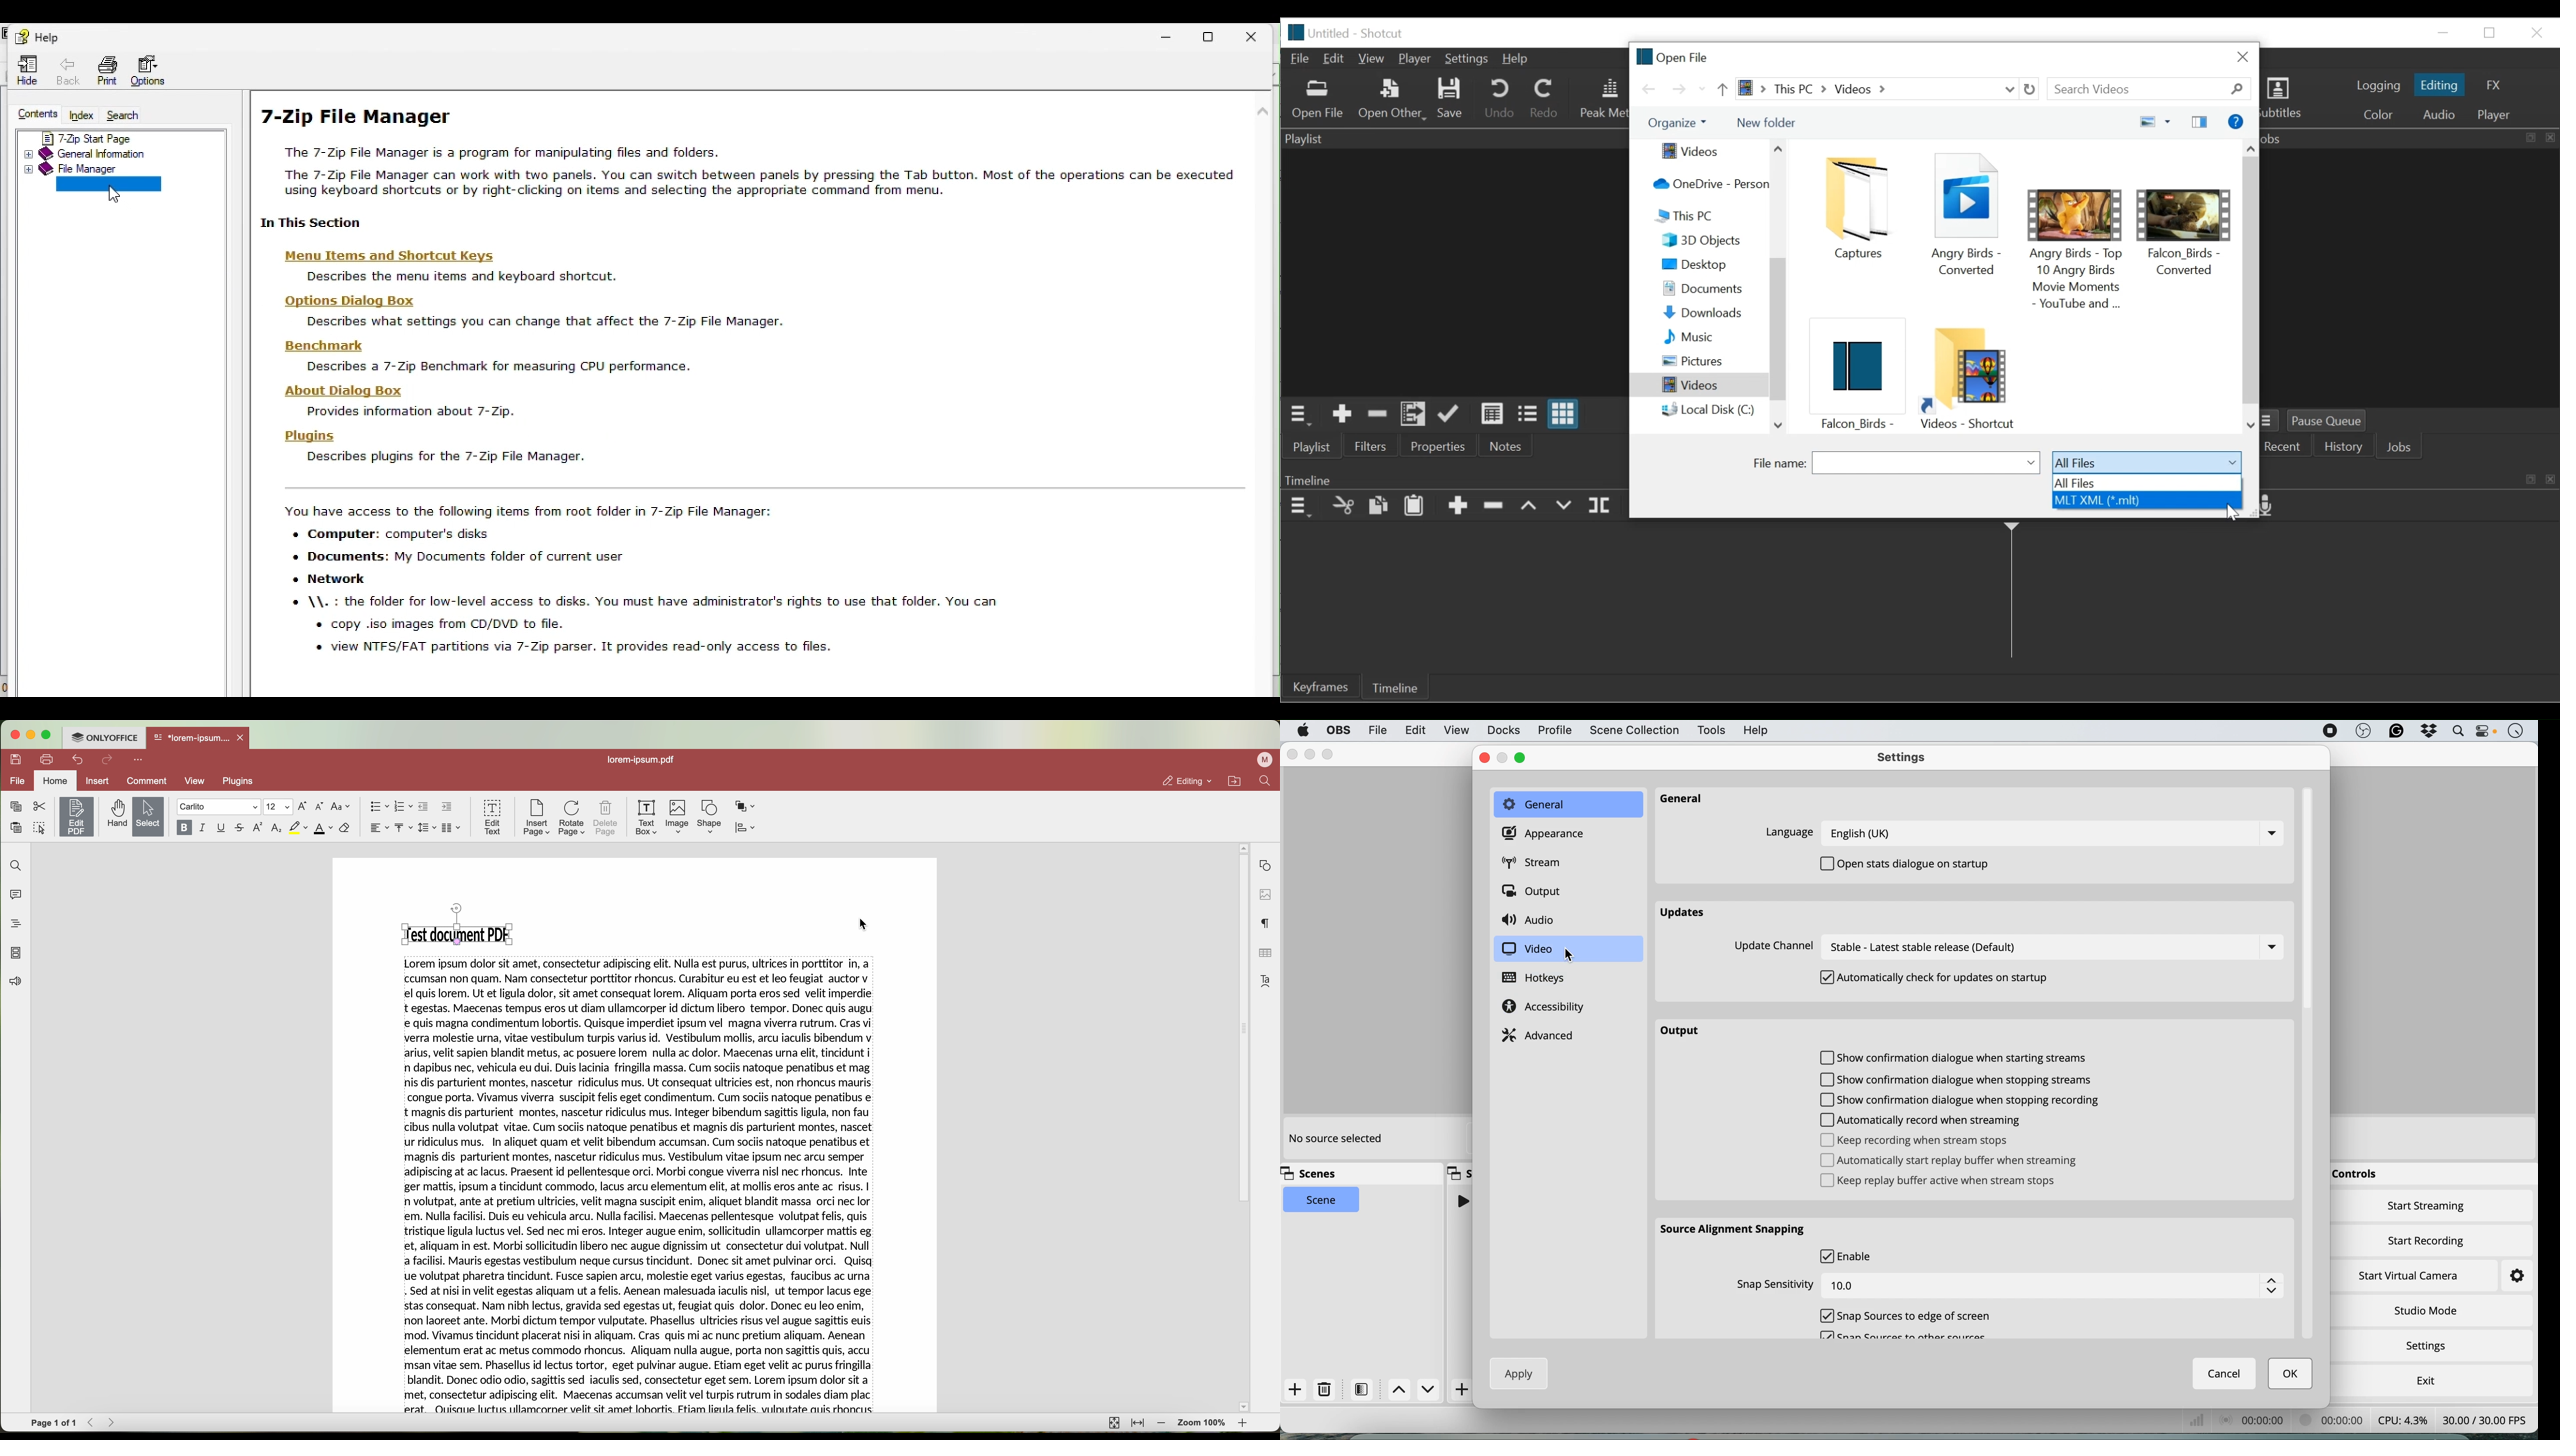 This screenshot has height=1456, width=2576. Describe the element at coordinates (2396, 732) in the screenshot. I see `grammarly` at that location.